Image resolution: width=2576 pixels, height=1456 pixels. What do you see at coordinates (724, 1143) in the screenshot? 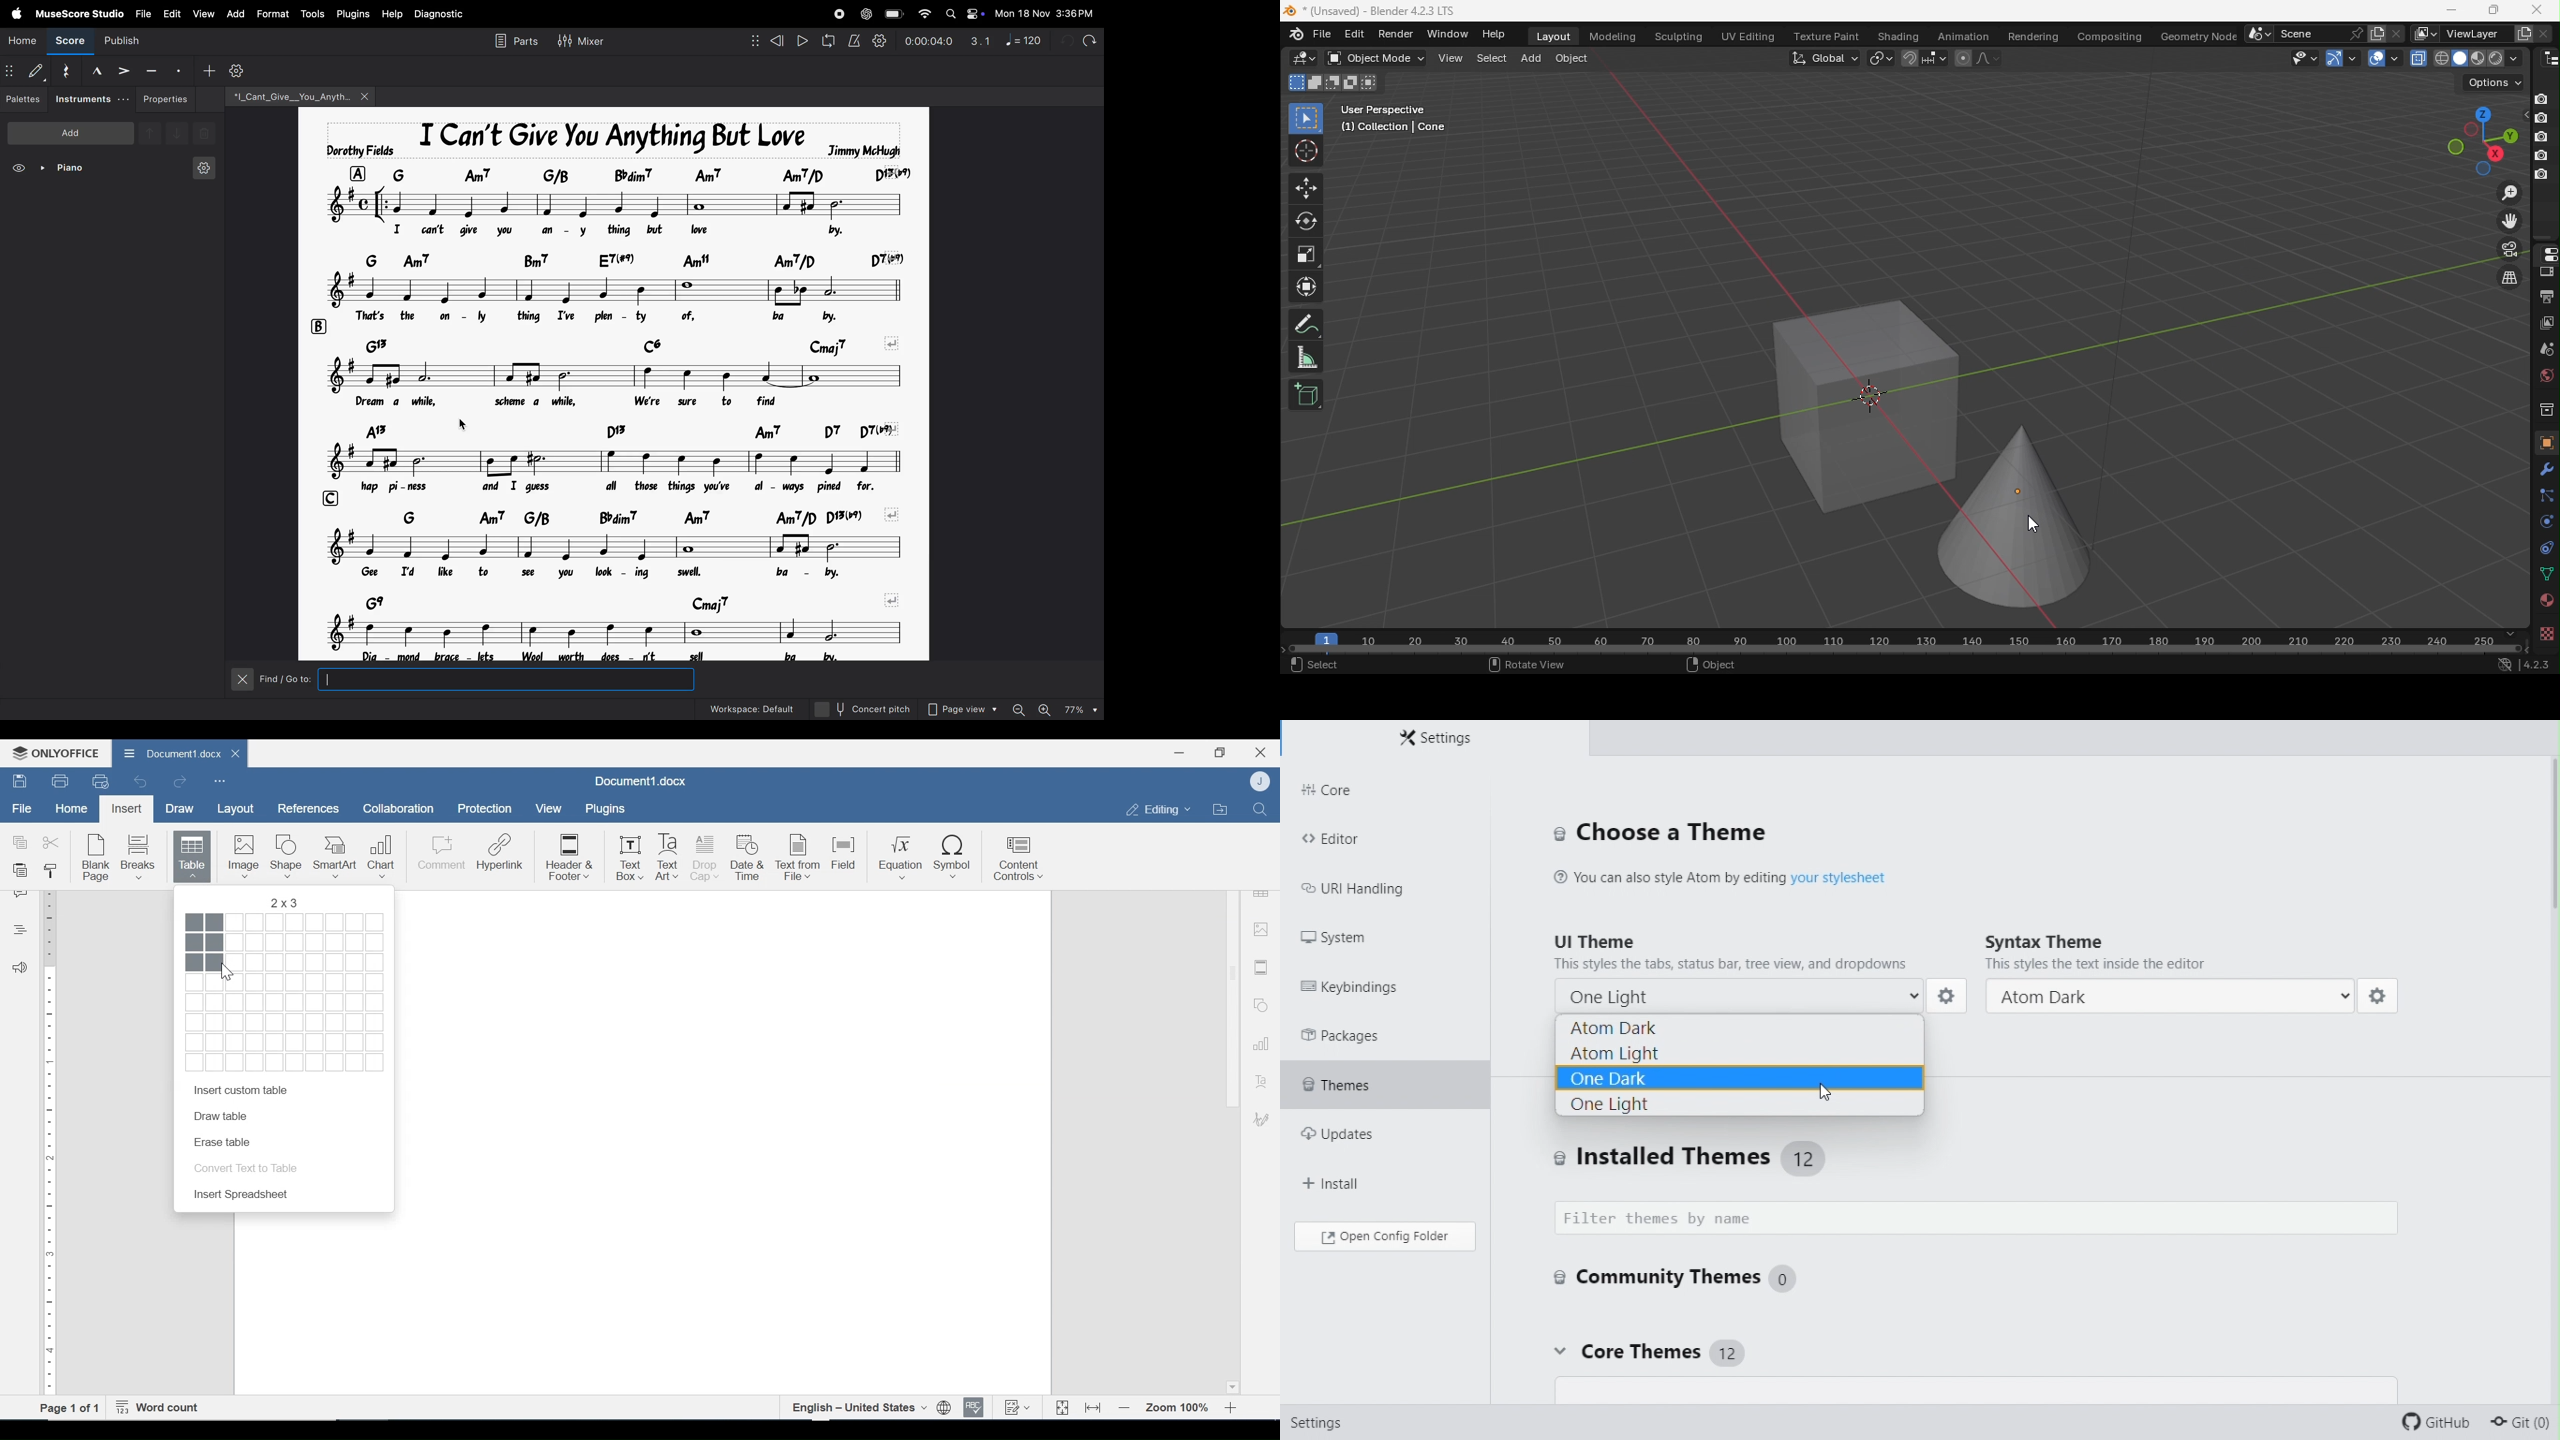
I see `Page` at bounding box center [724, 1143].